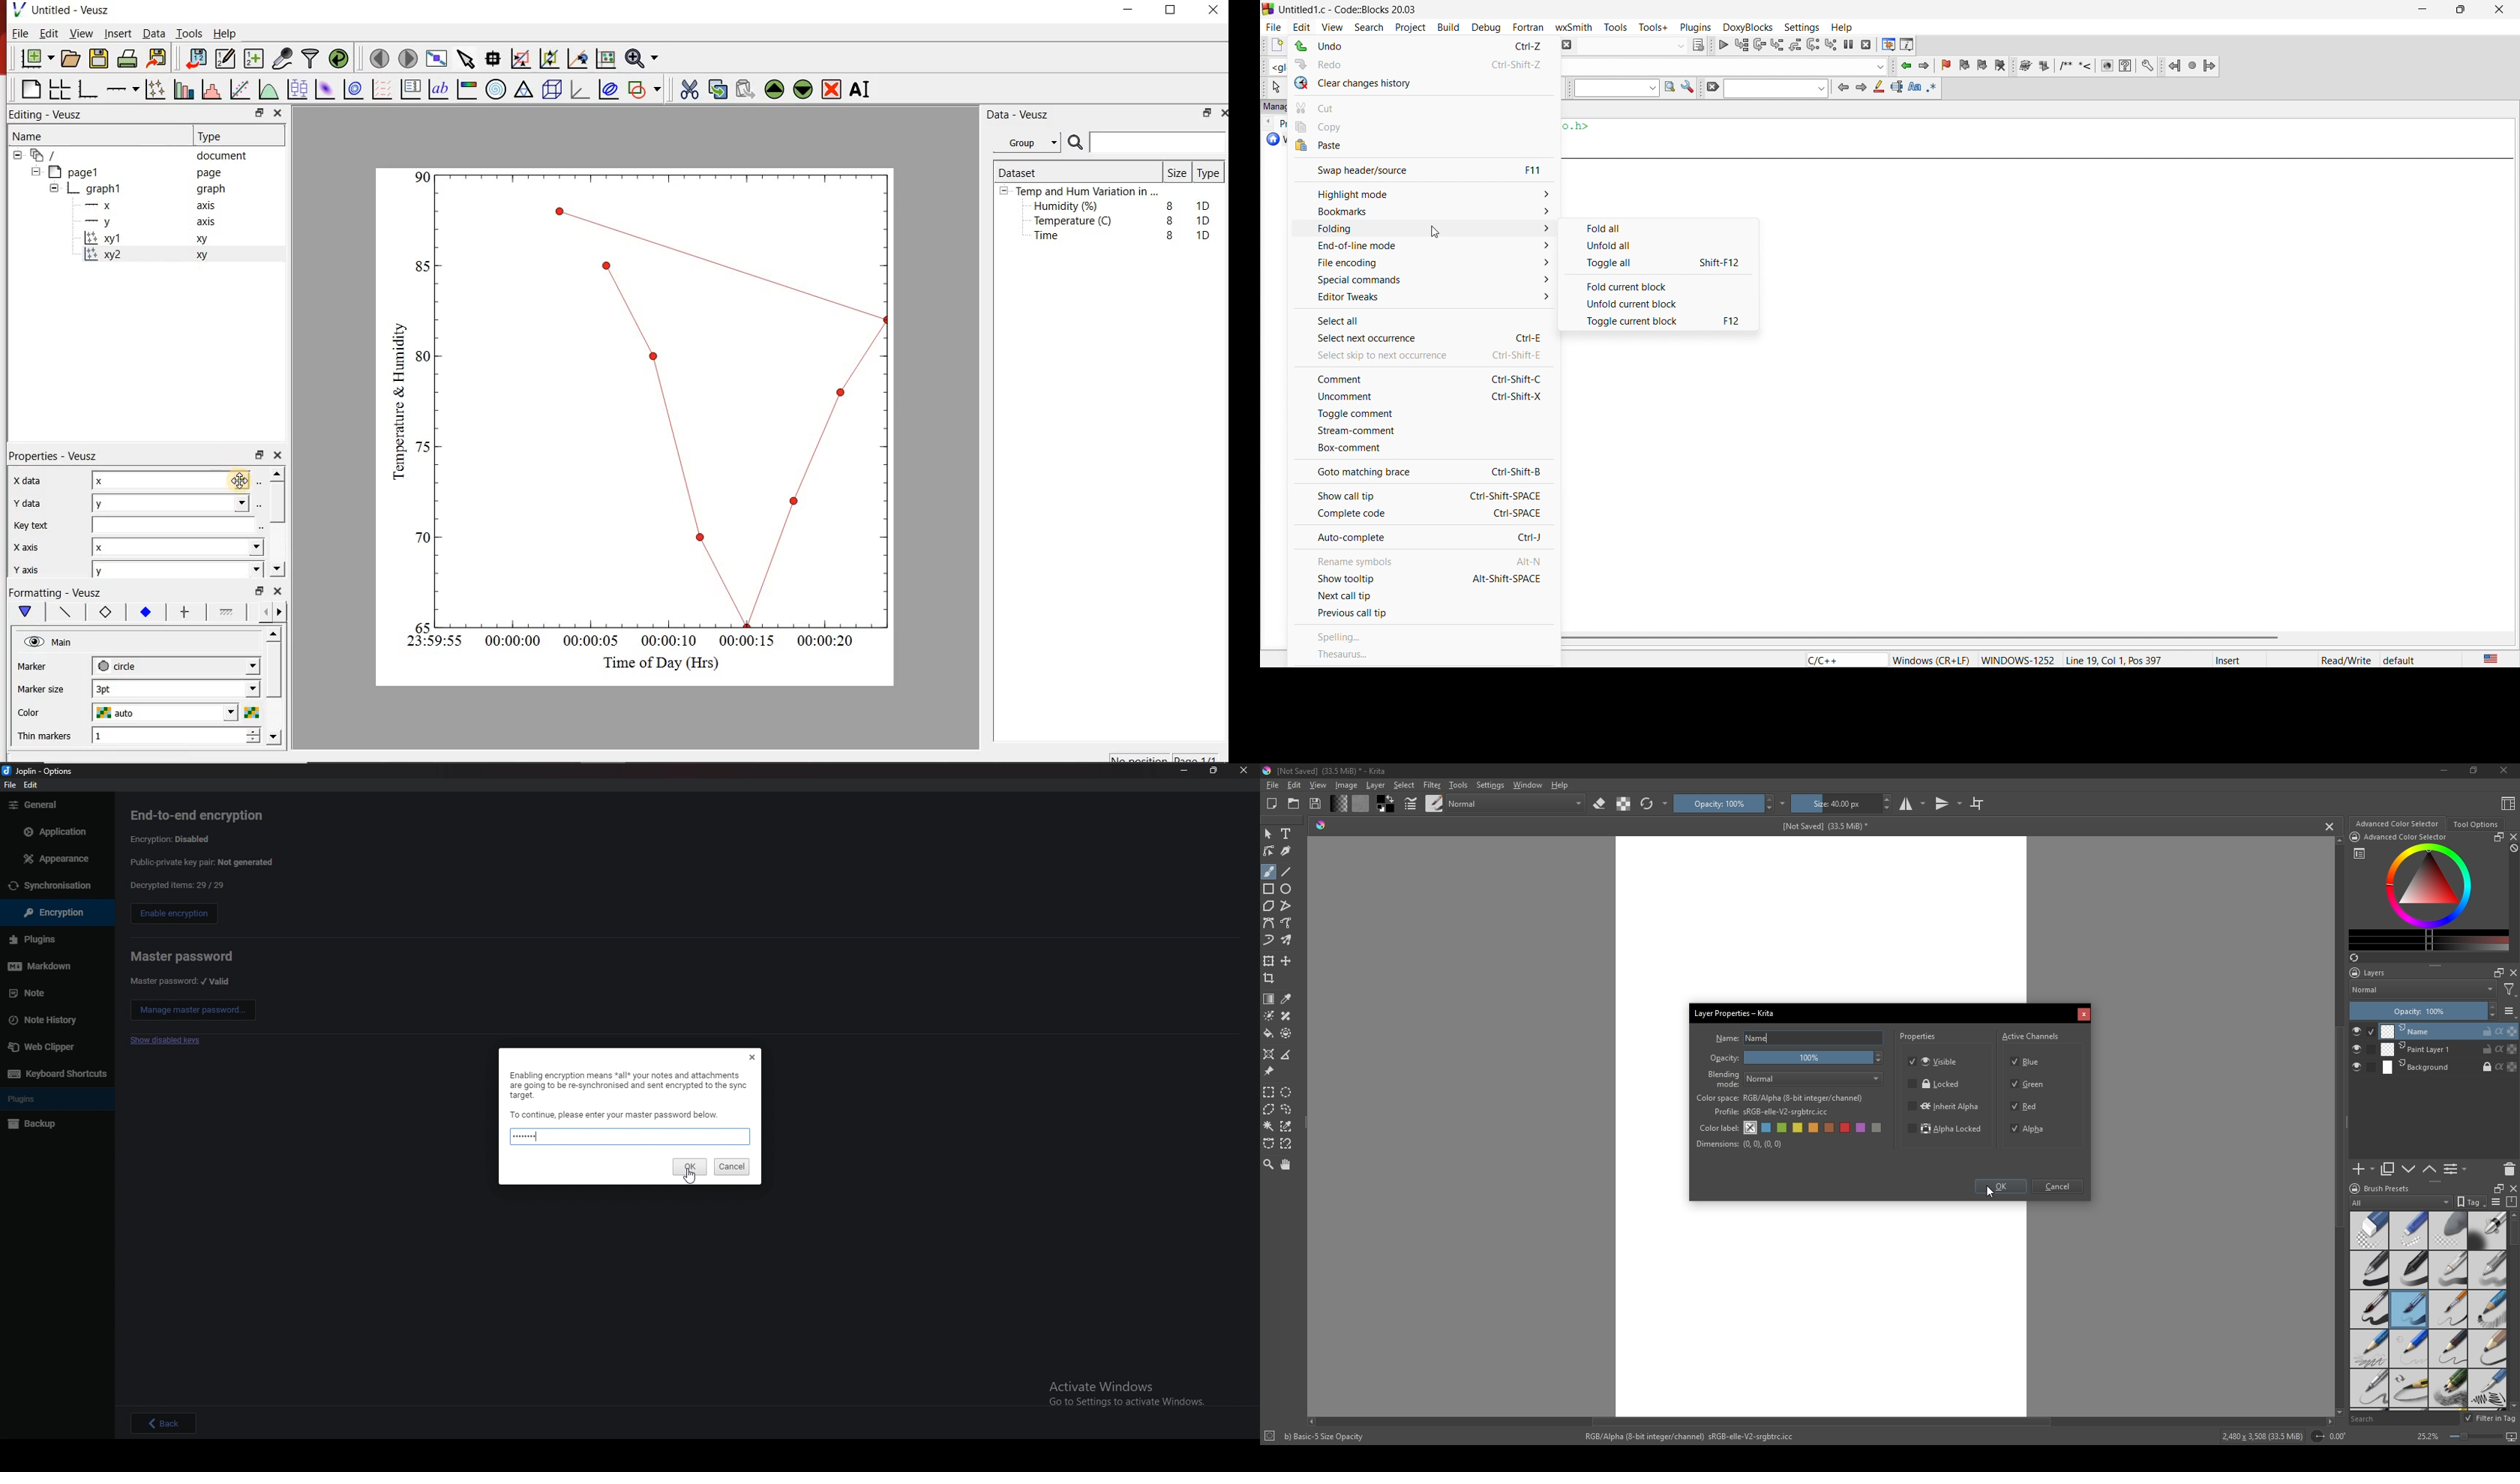 The height and width of the screenshot is (1484, 2520). I want to click on 1, so click(423, 175).